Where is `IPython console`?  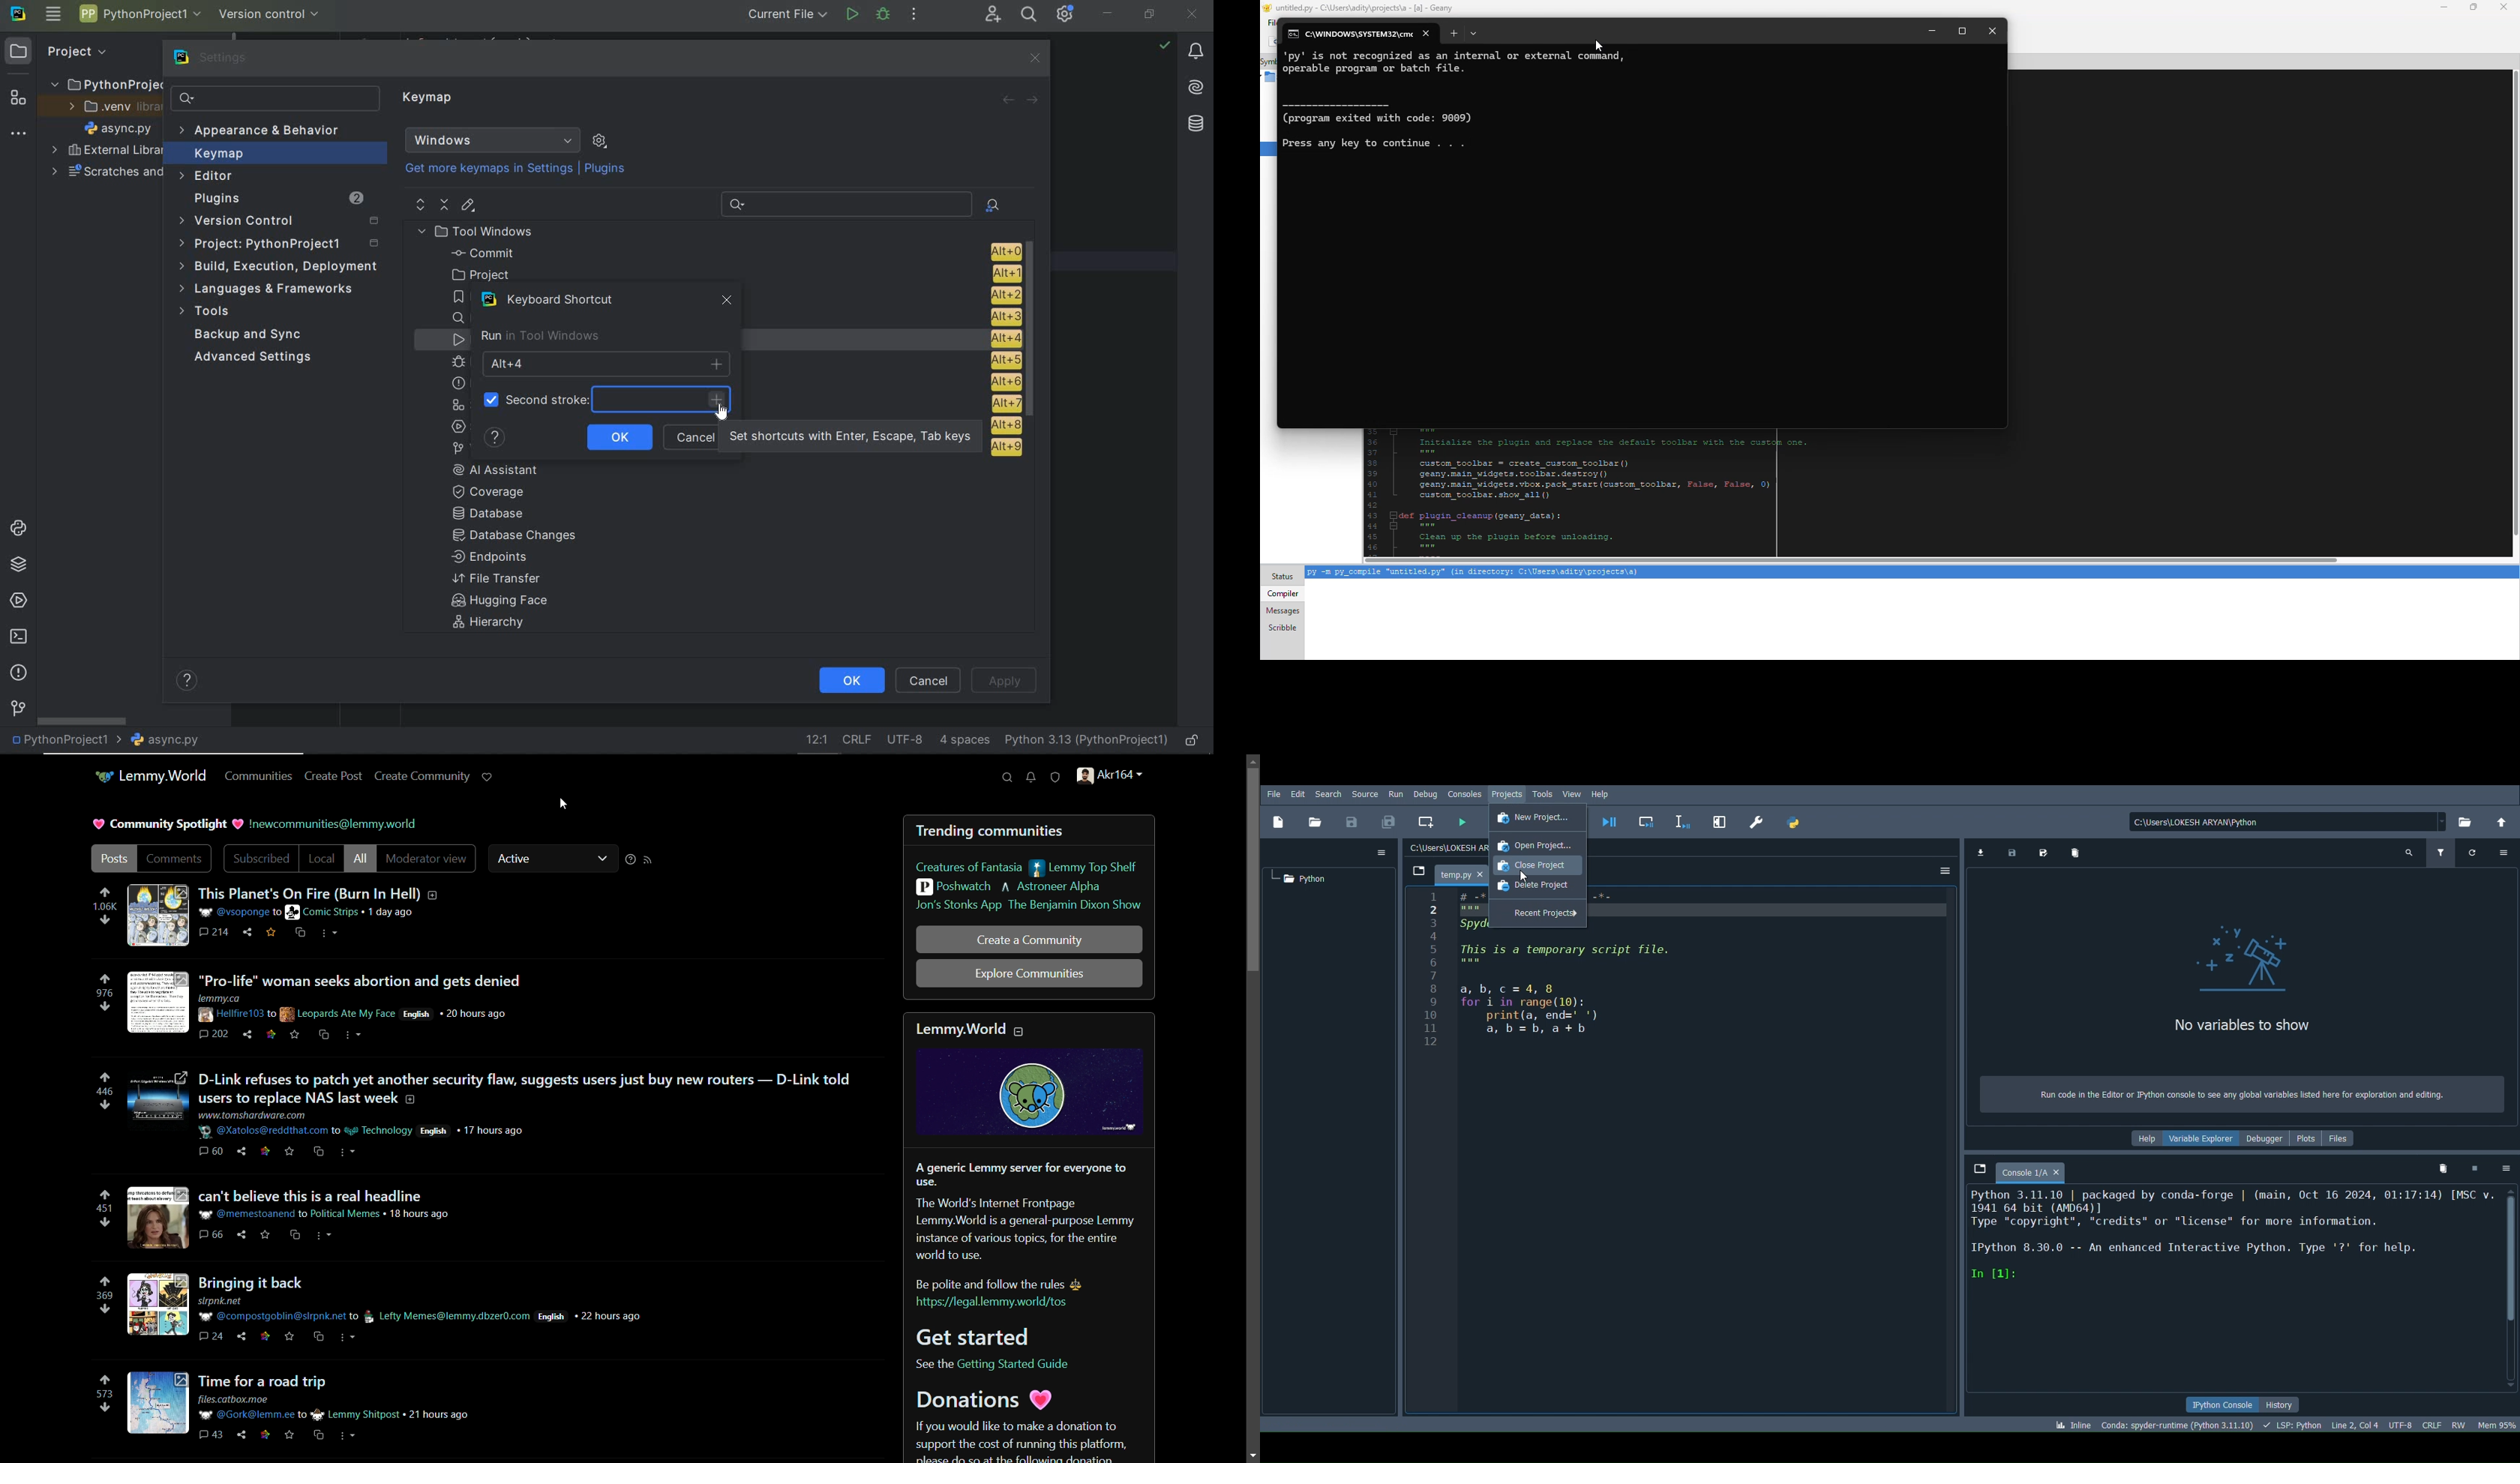 IPython console is located at coordinates (2219, 1403).